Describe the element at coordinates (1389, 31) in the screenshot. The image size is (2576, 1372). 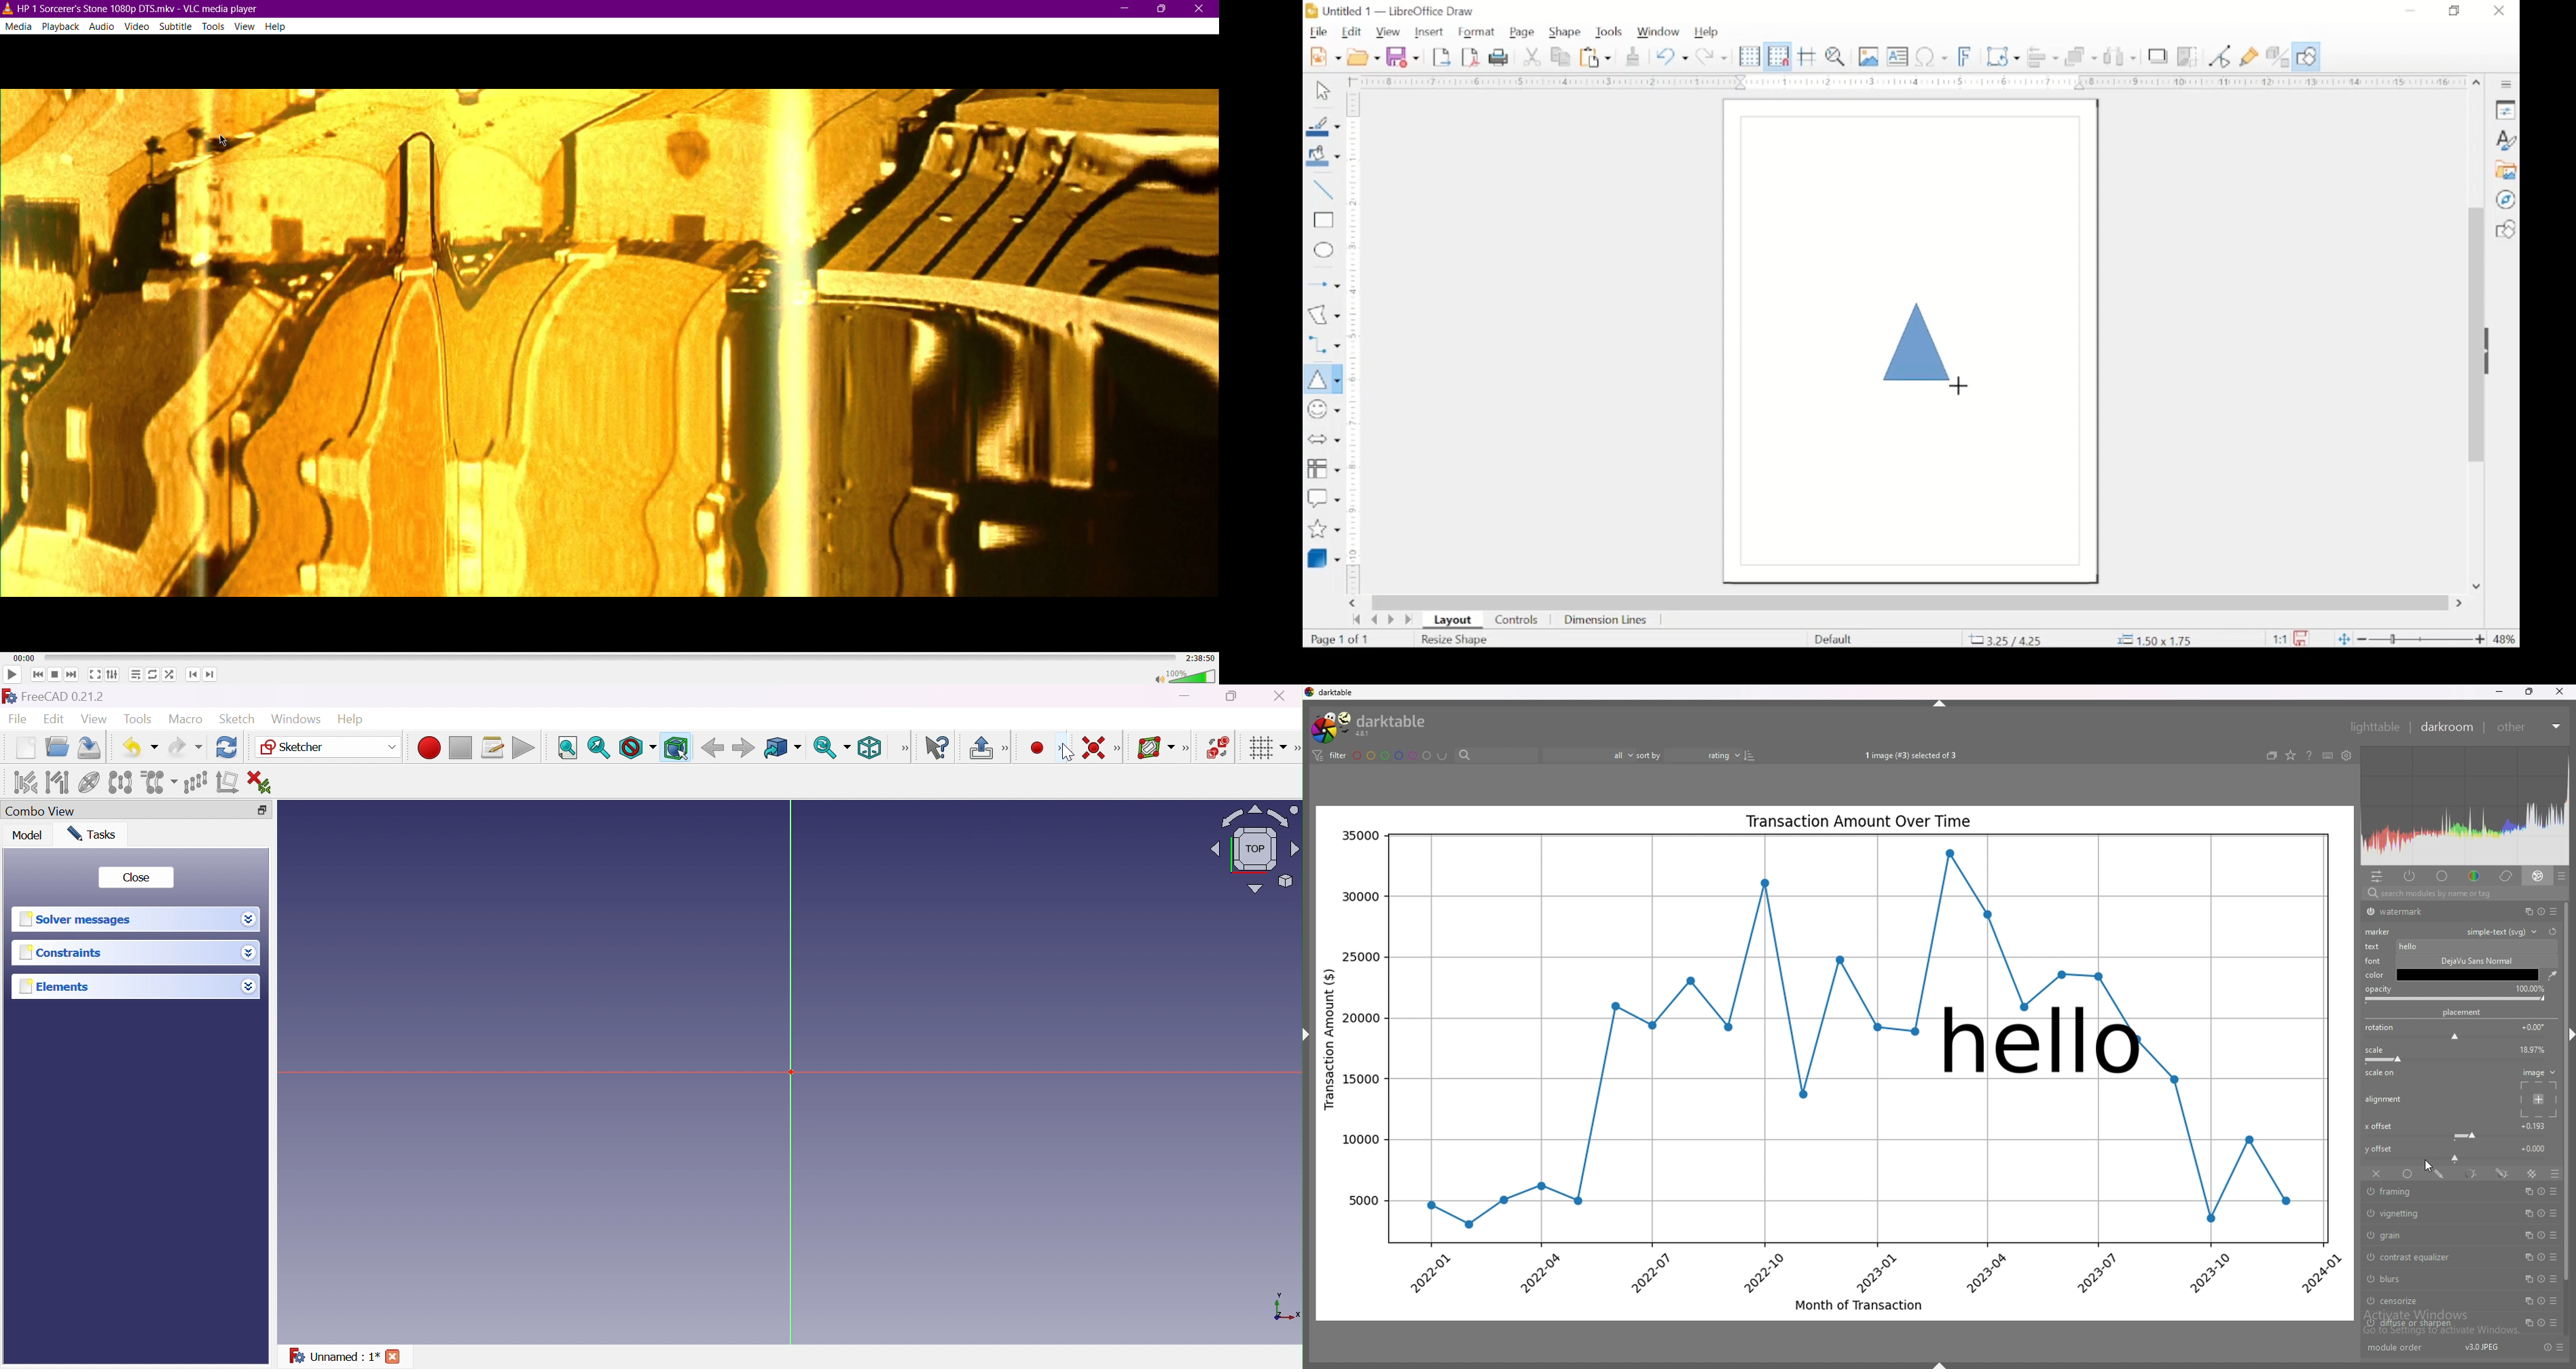
I see `view` at that location.